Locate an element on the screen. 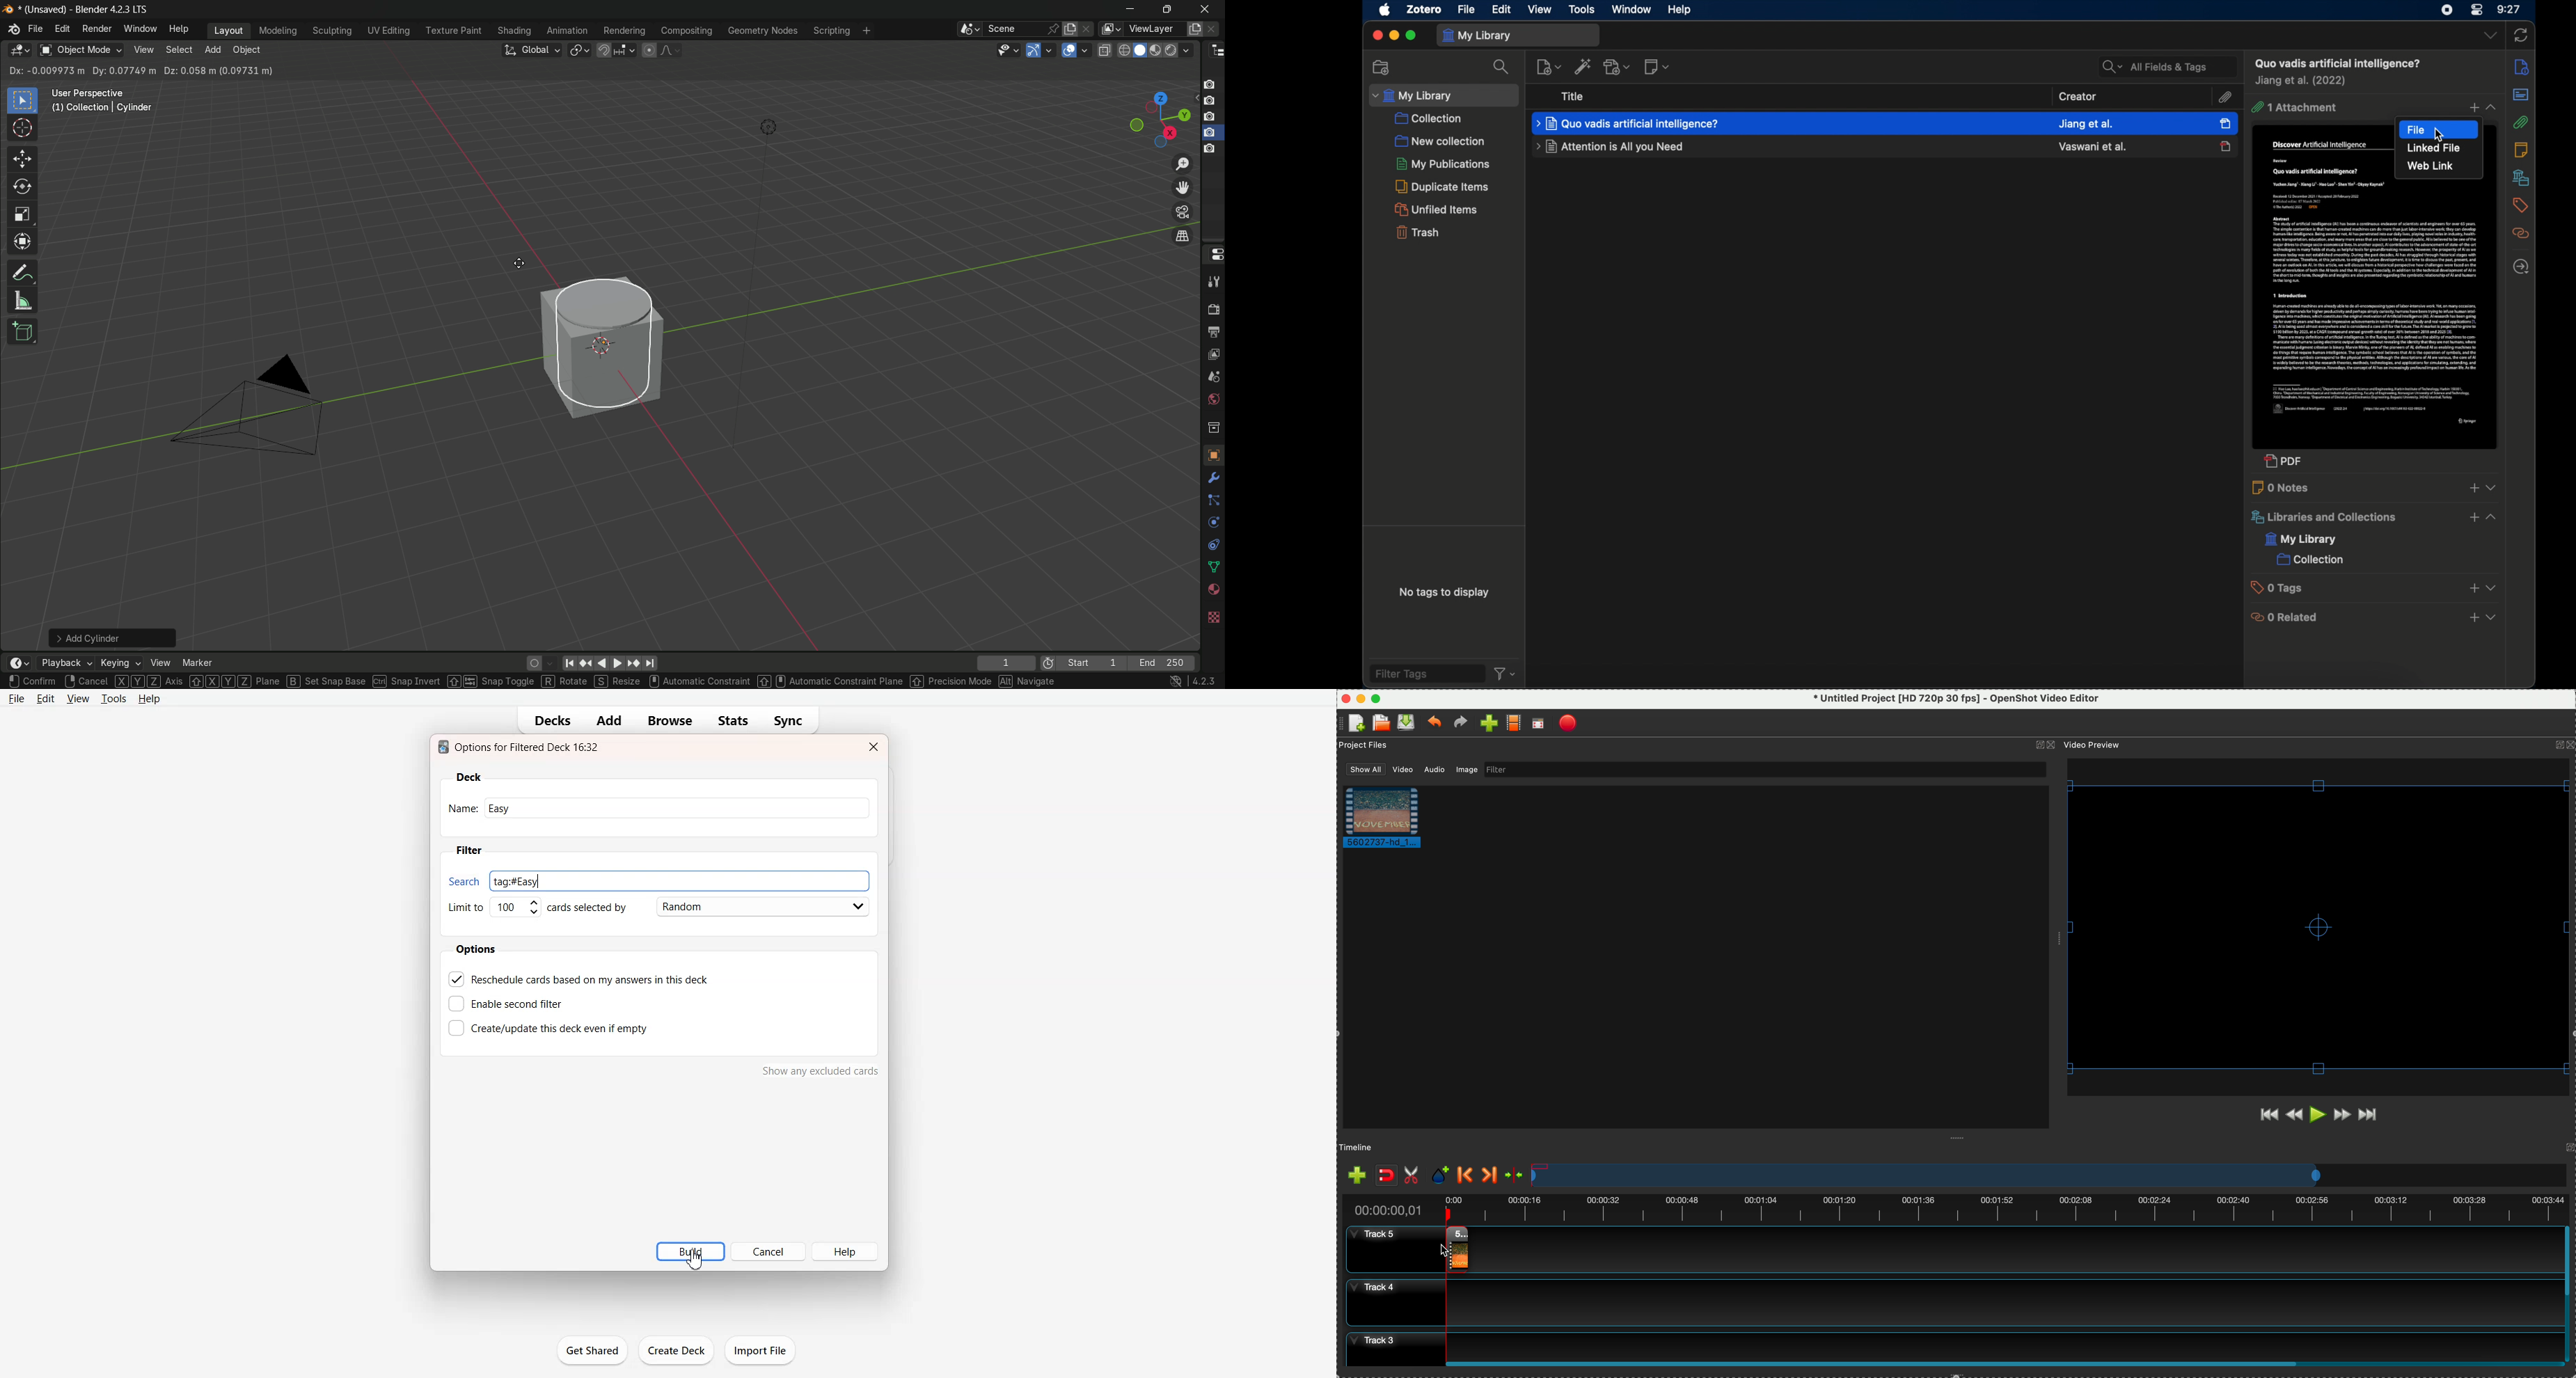 The image size is (2576, 1400). View is located at coordinates (78, 698).